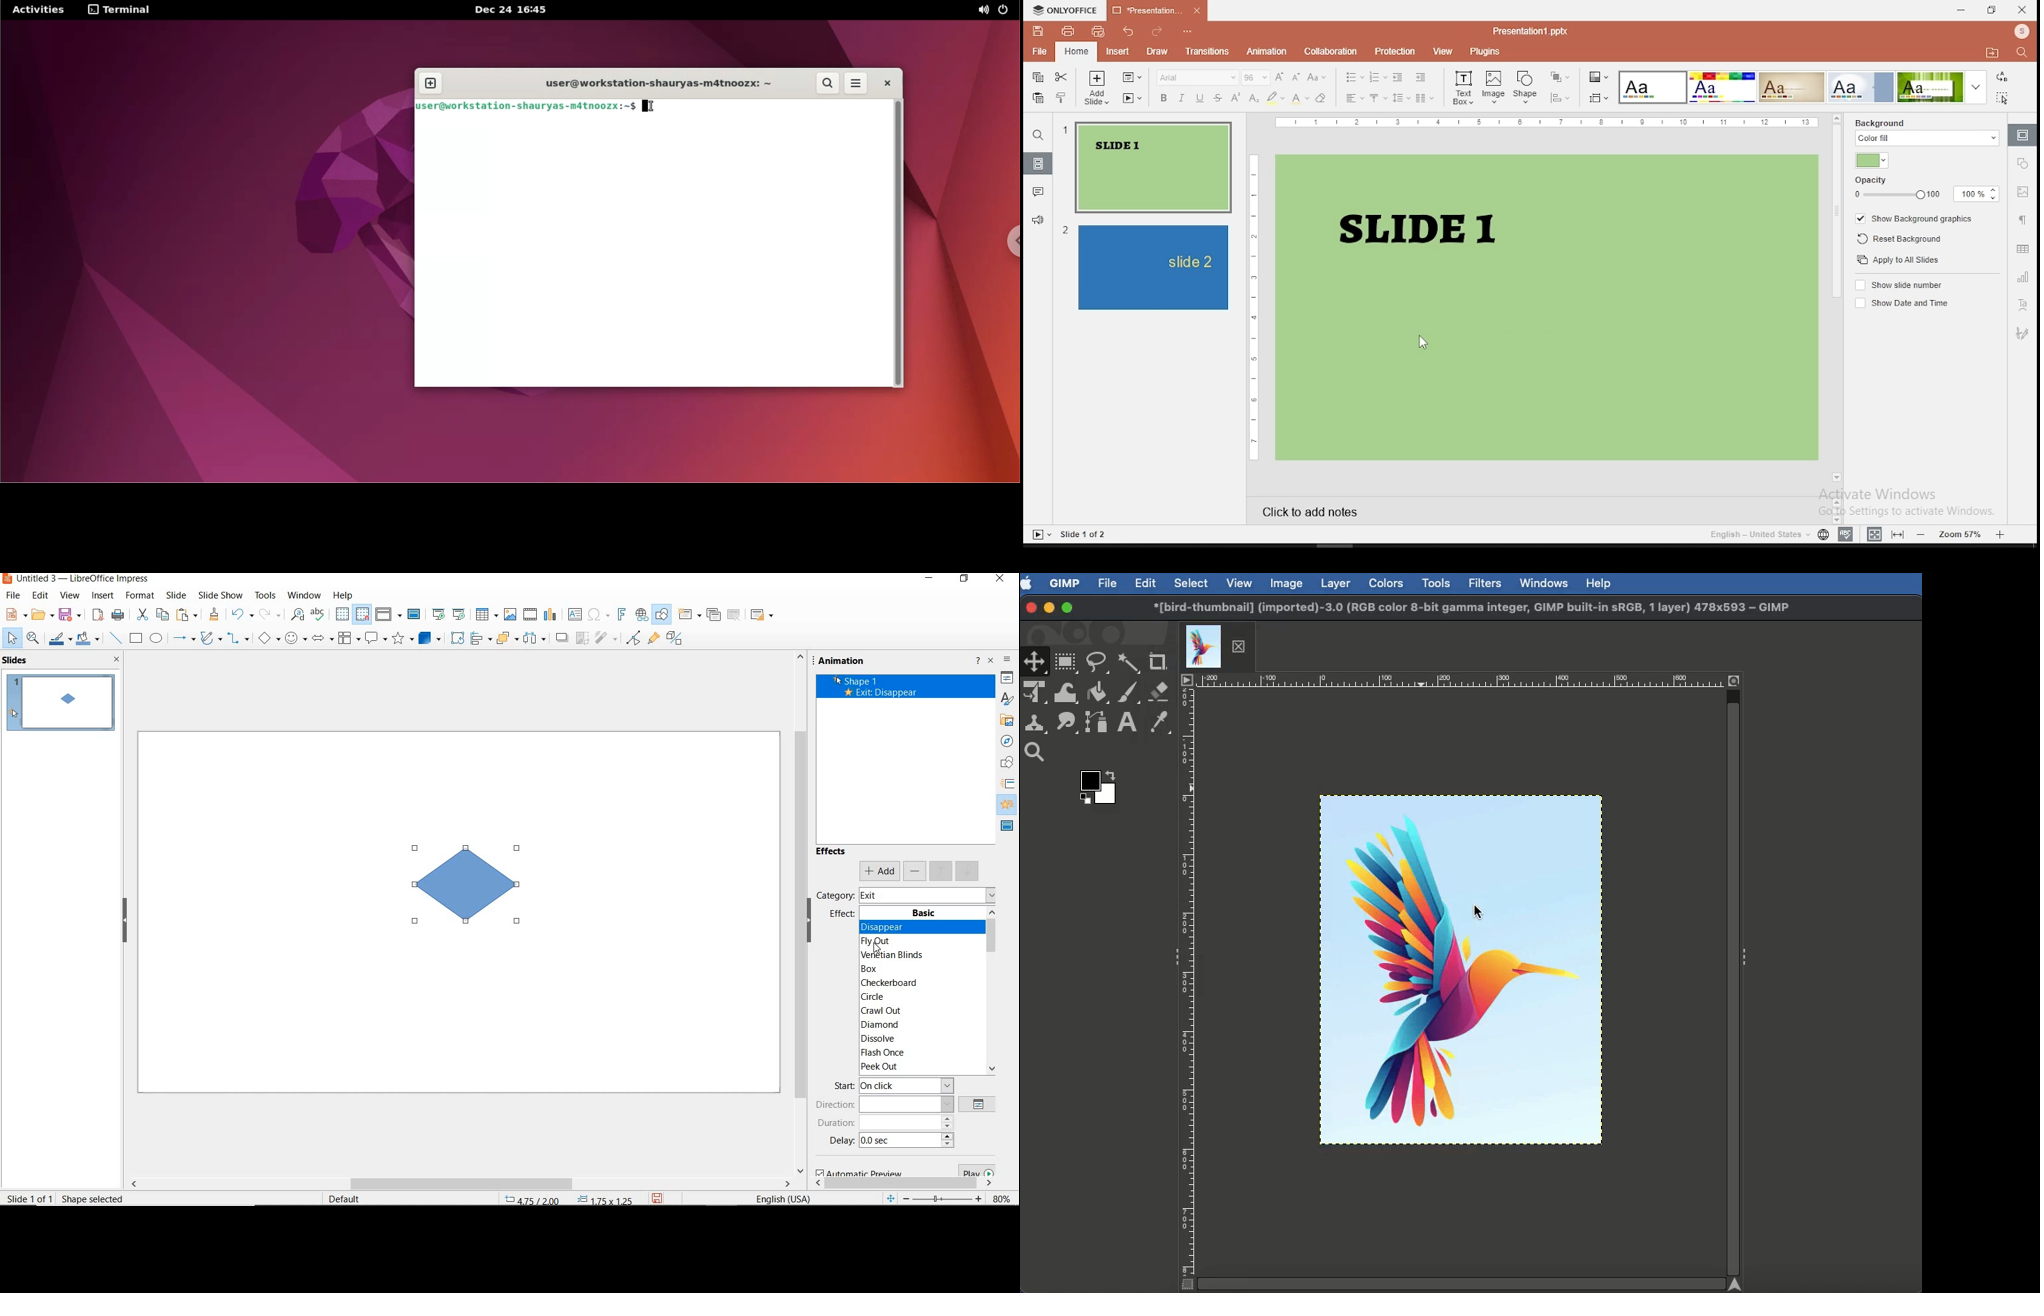 The width and height of the screenshot is (2044, 1316). What do you see at coordinates (786, 1198) in the screenshot?
I see `text language` at bounding box center [786, 1198].